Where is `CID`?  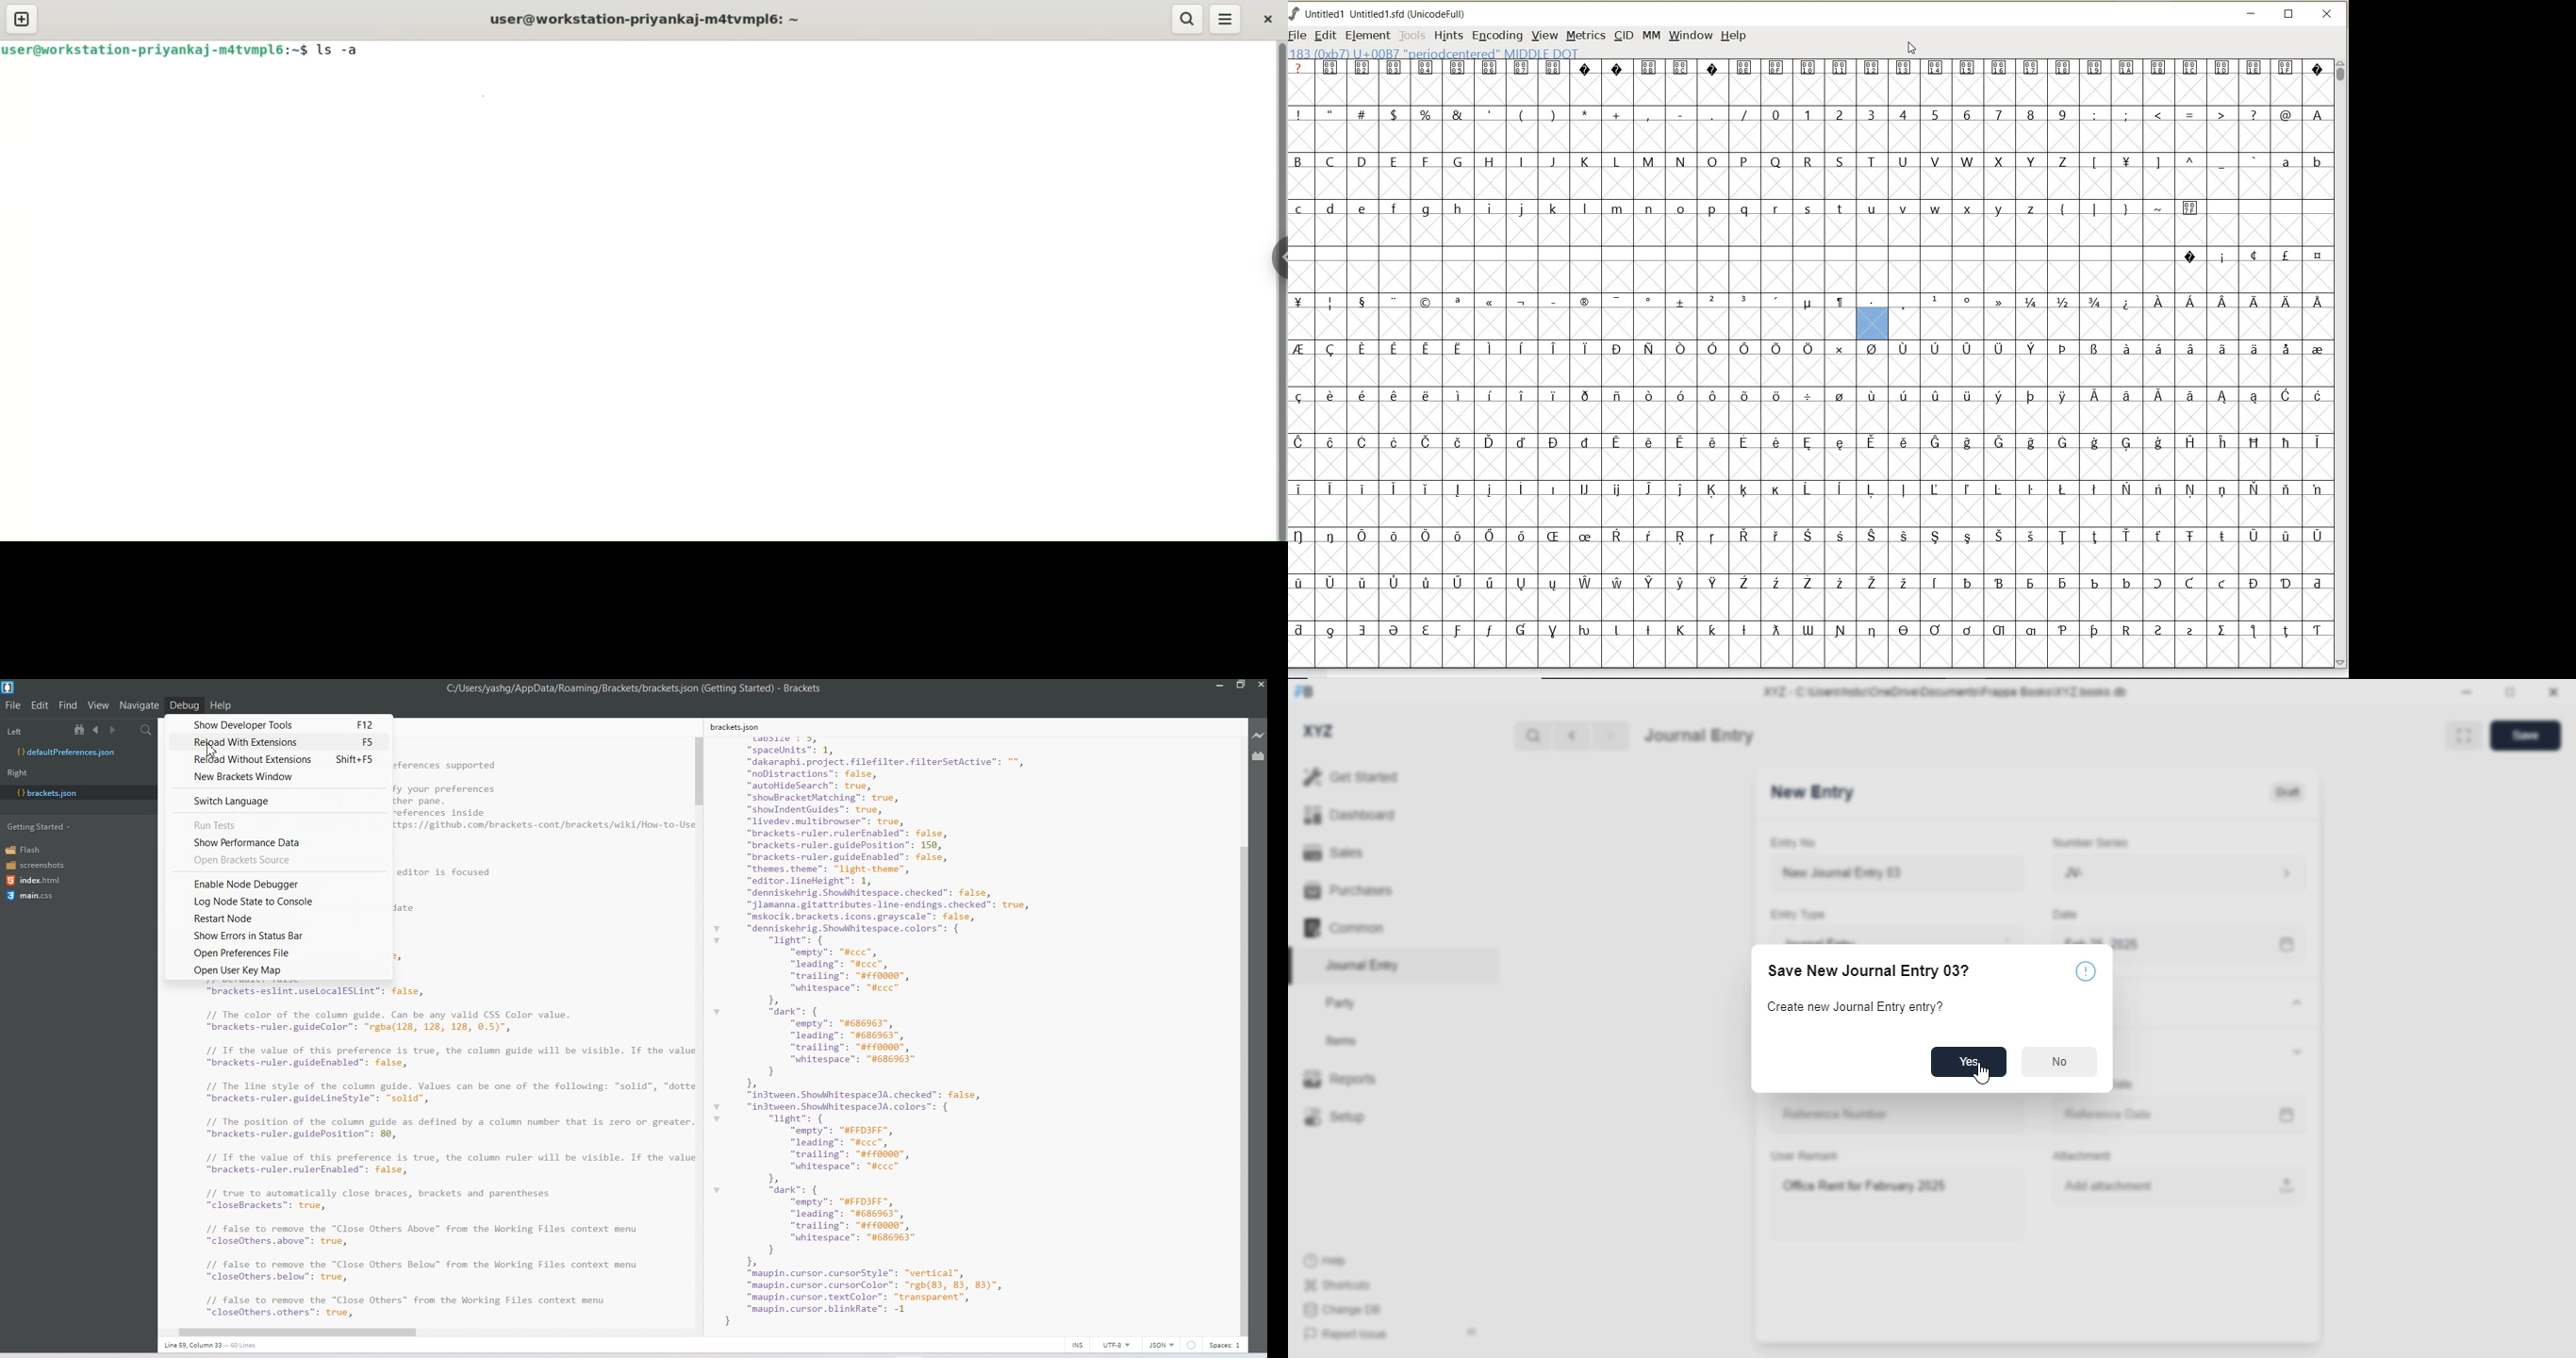 CID is located at coordinates (1624, 37).